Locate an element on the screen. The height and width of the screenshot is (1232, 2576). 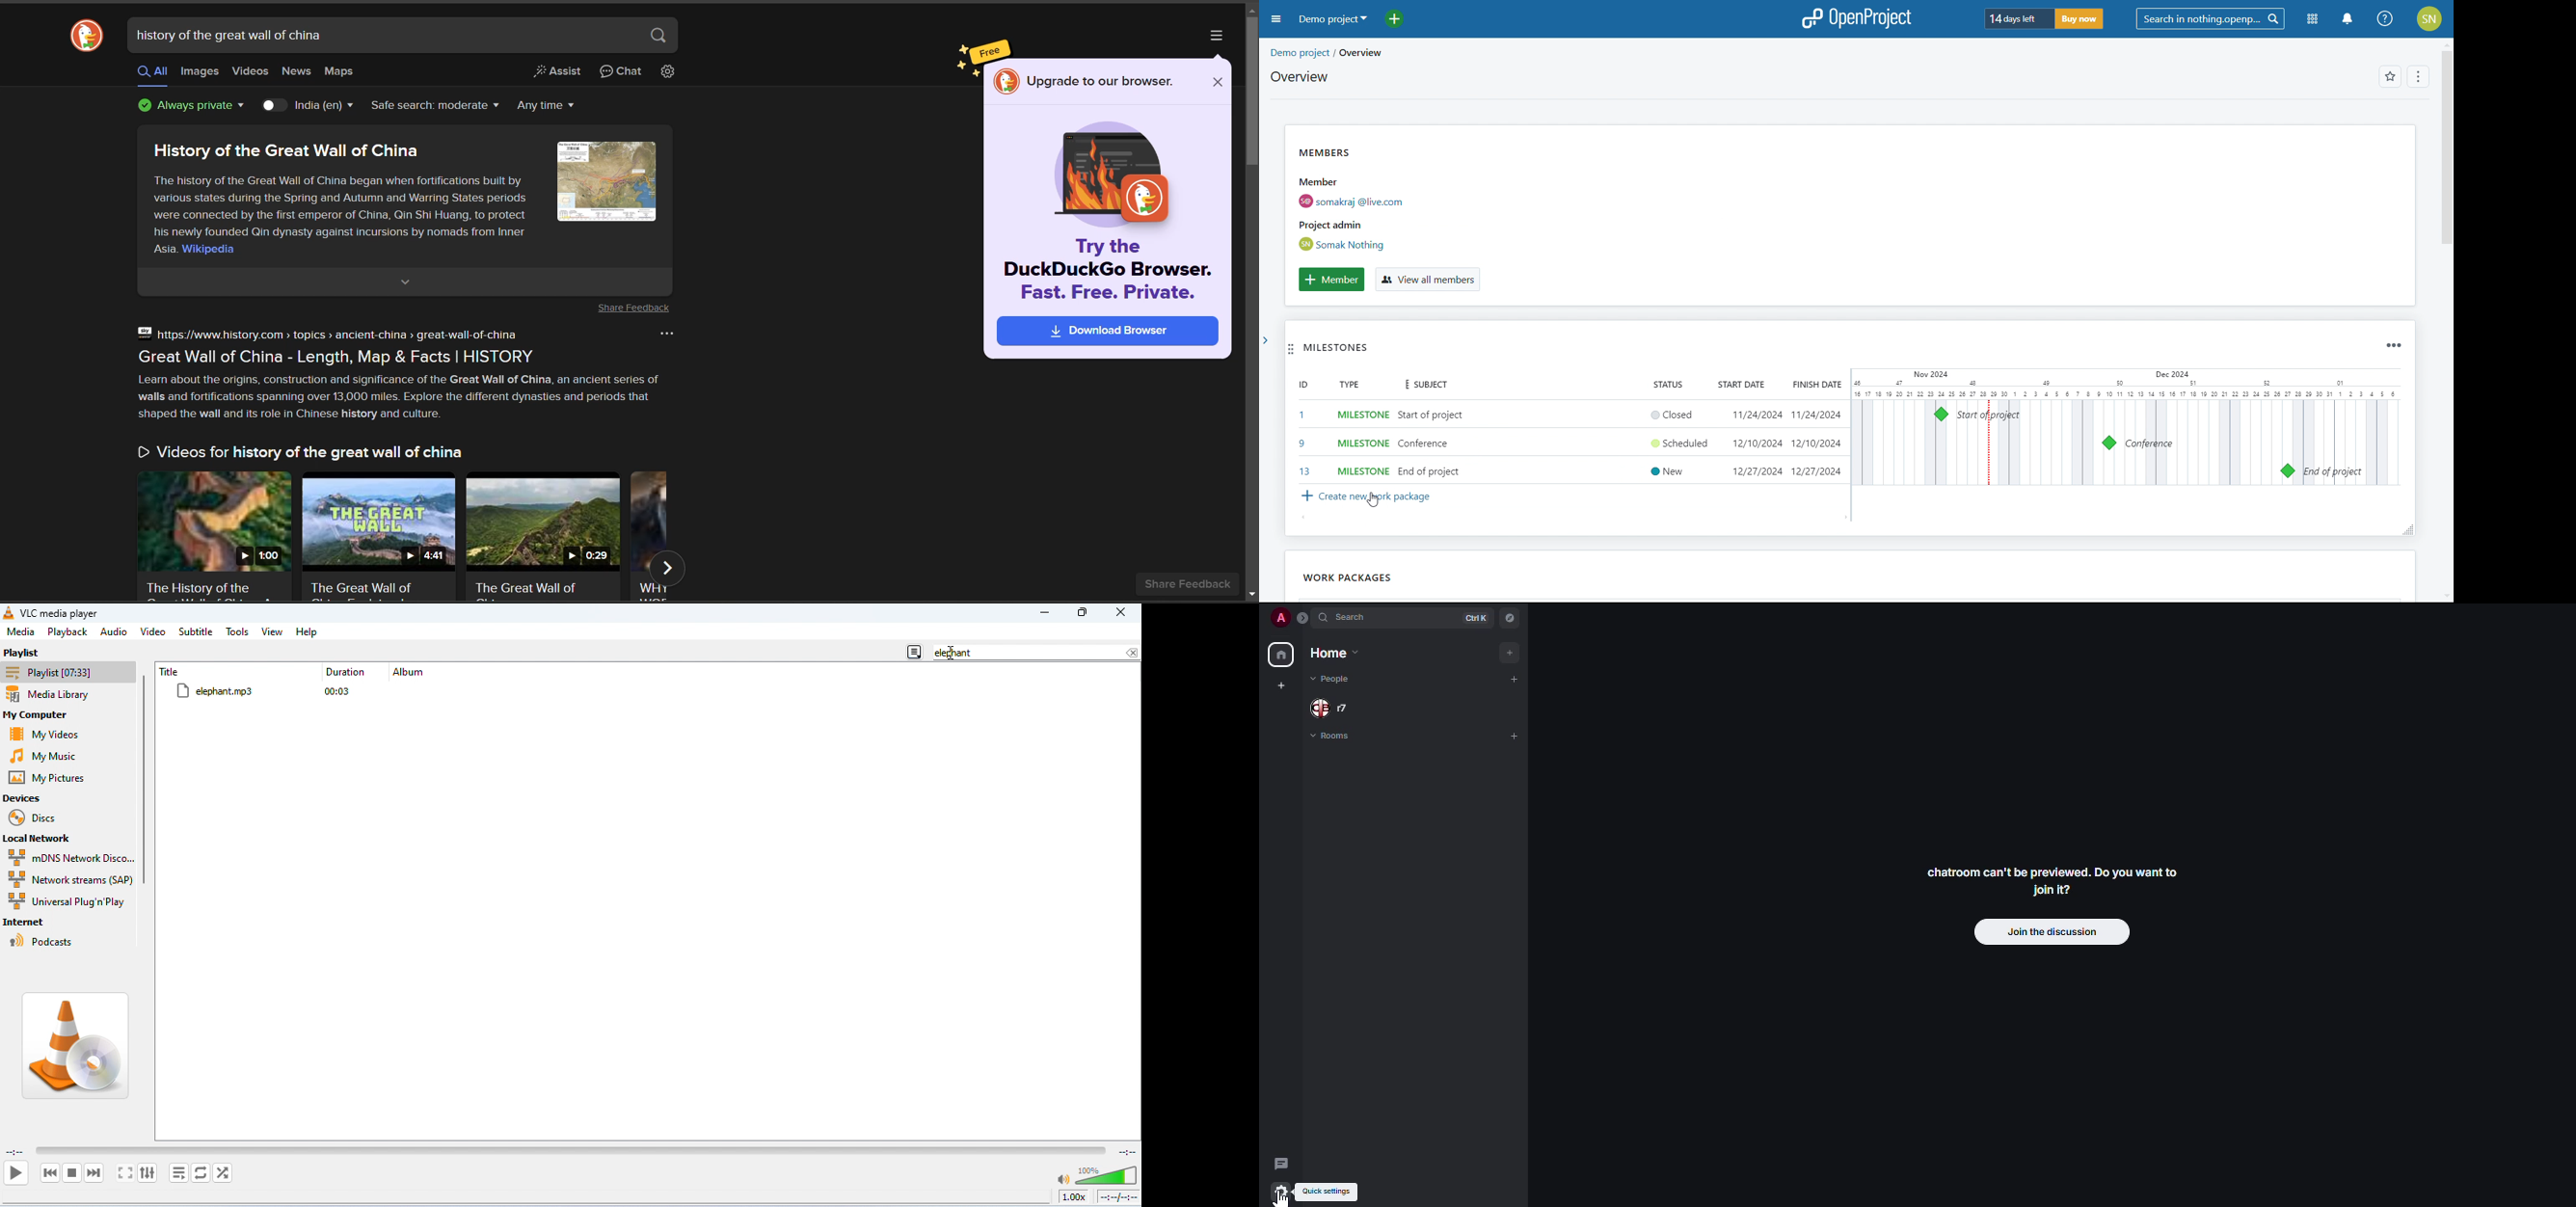
resize widget is located at coordinates (2405, 529).